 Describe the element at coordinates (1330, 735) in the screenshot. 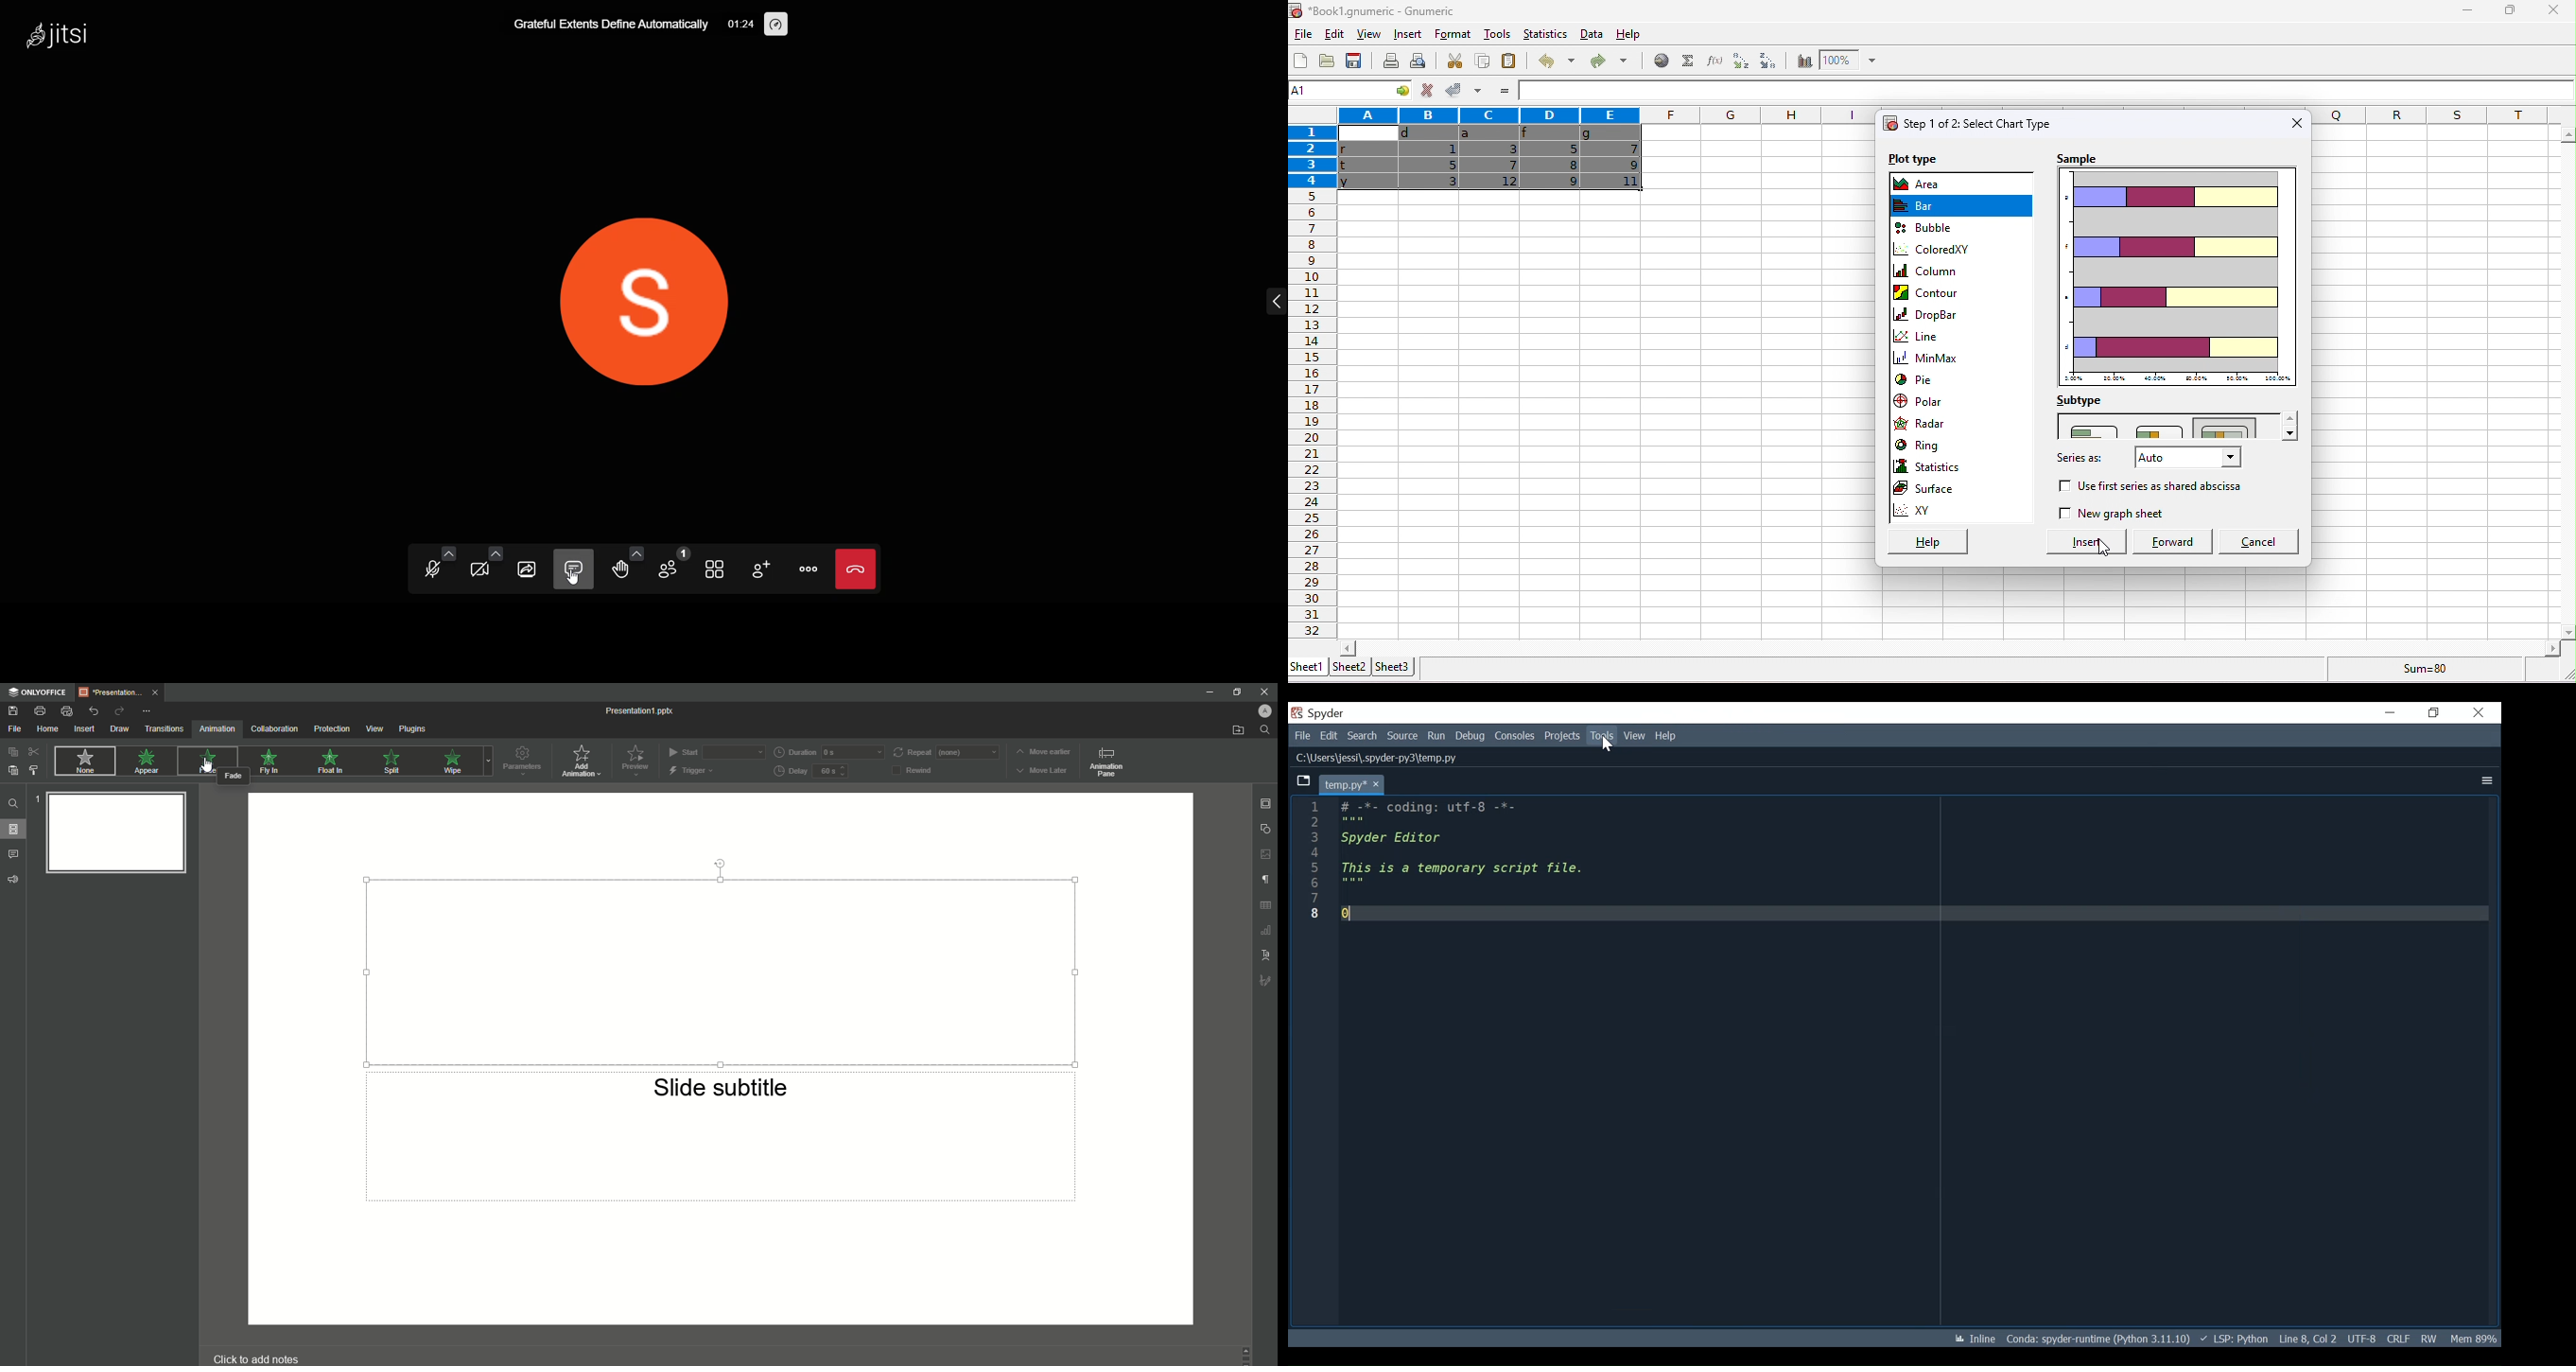

I see `Edit` at that location.